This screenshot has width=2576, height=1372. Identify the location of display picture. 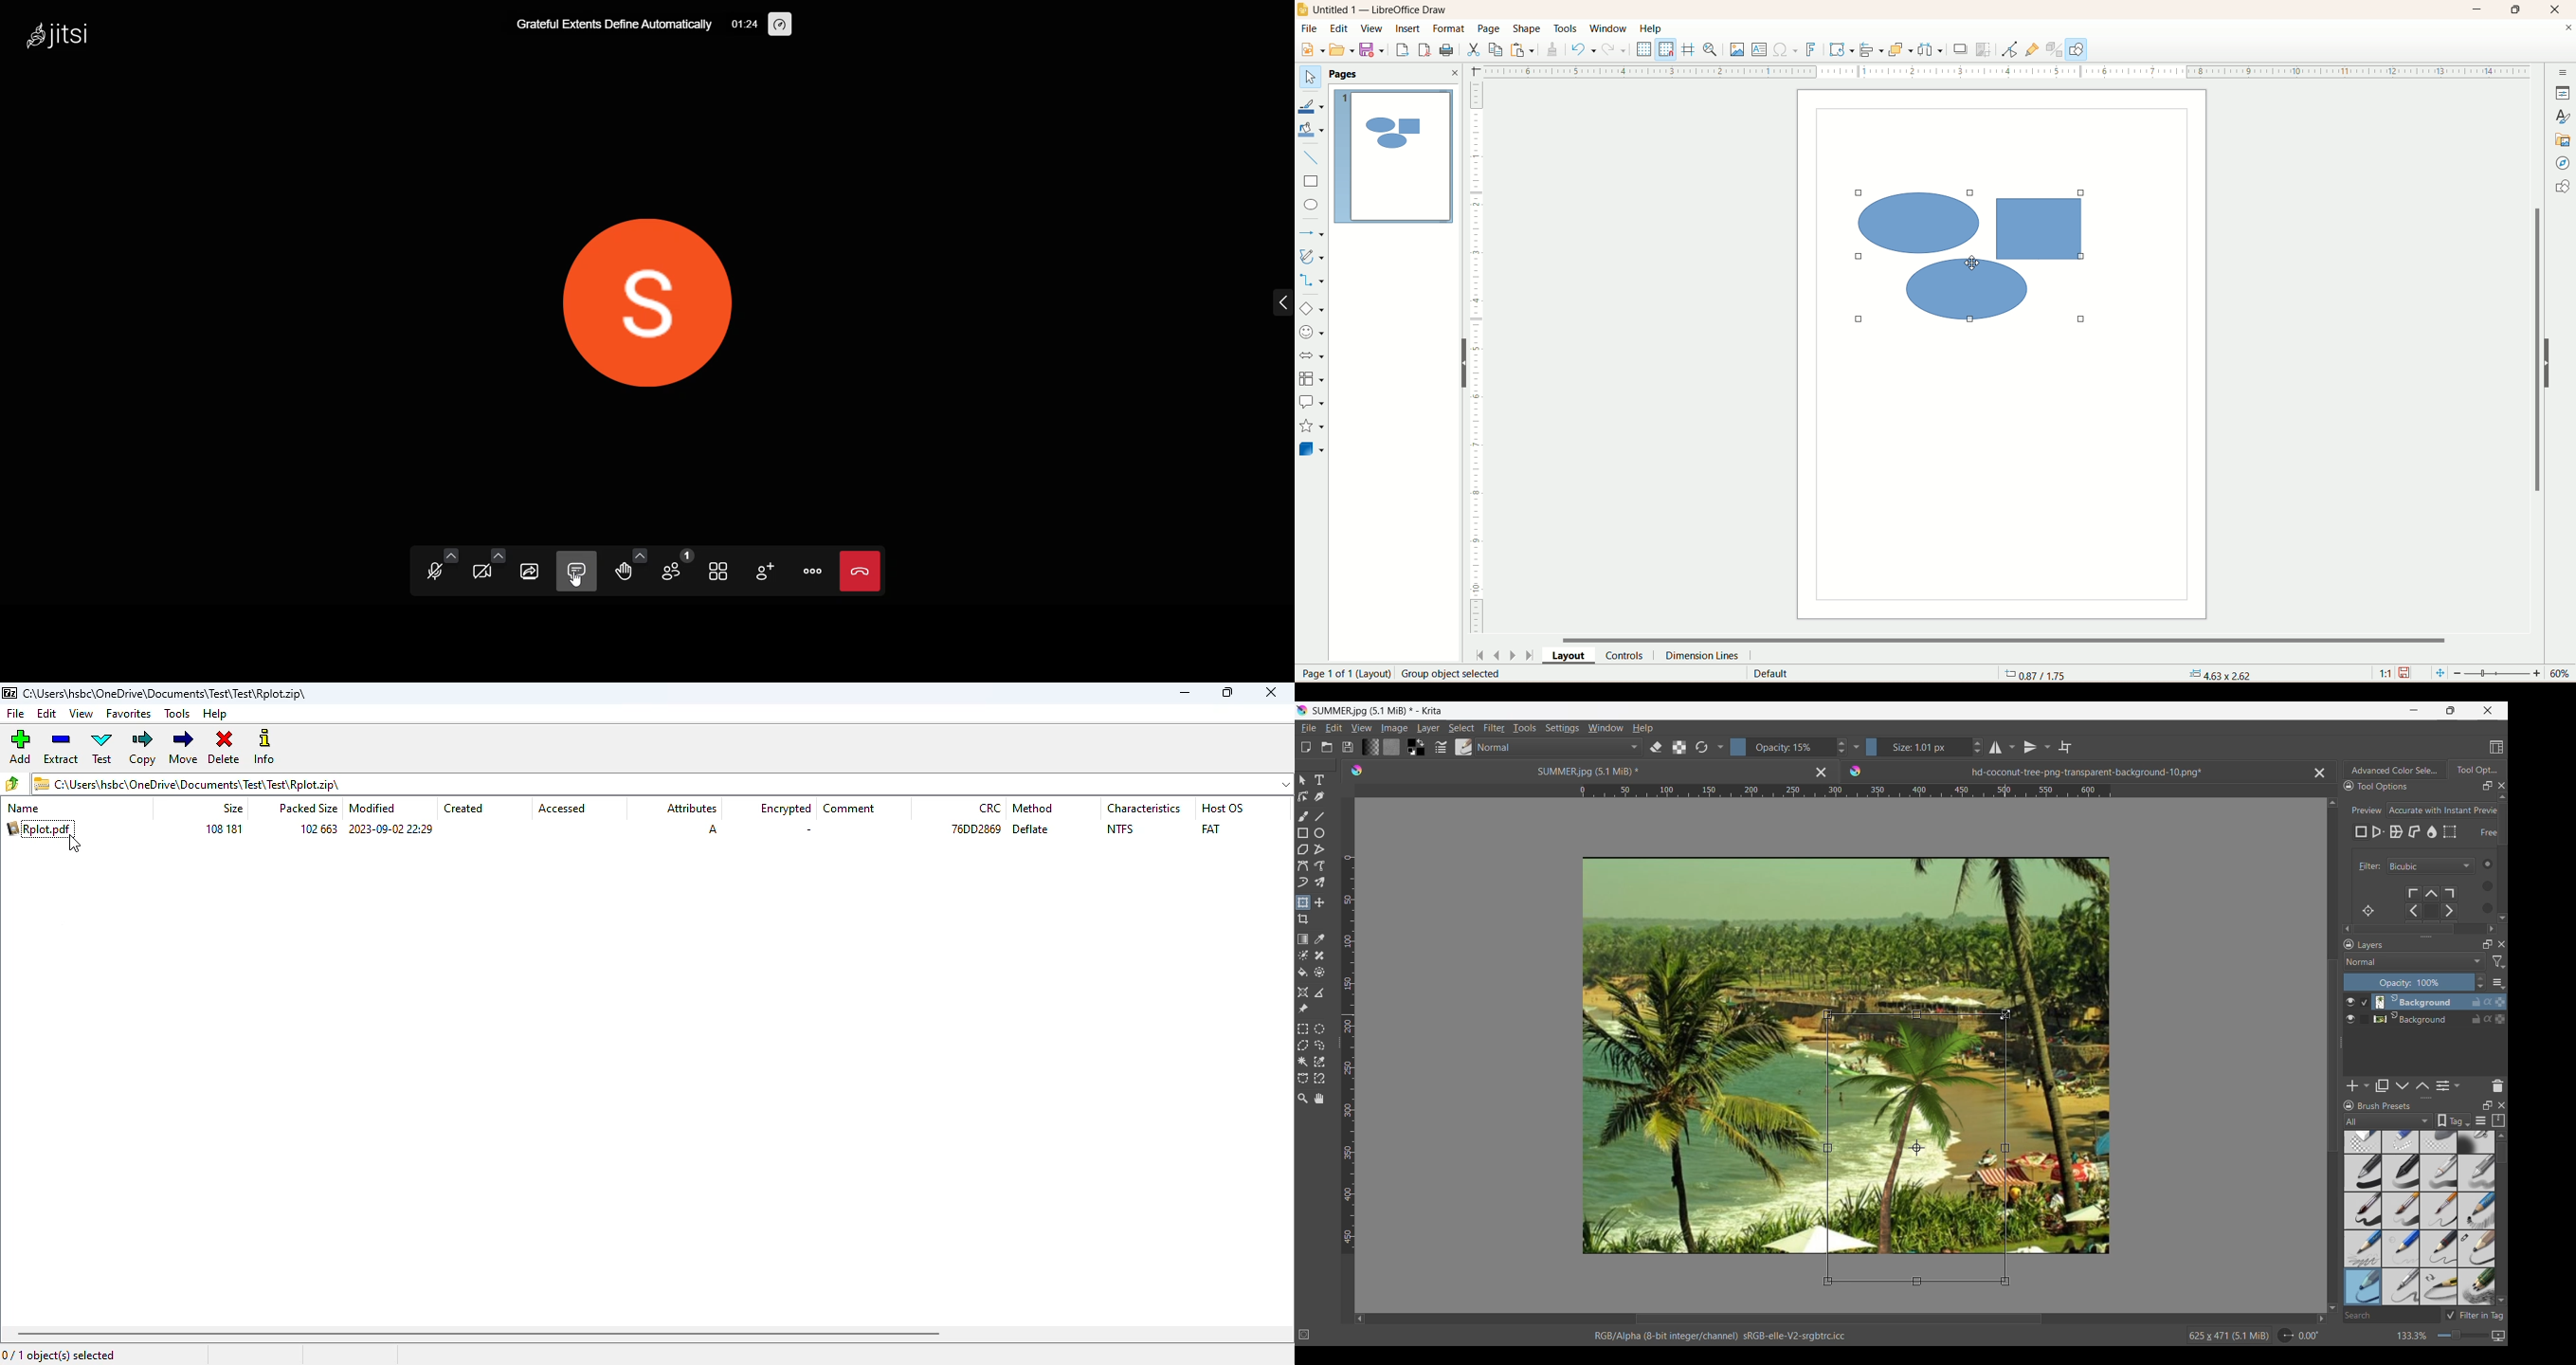
(655, 298).